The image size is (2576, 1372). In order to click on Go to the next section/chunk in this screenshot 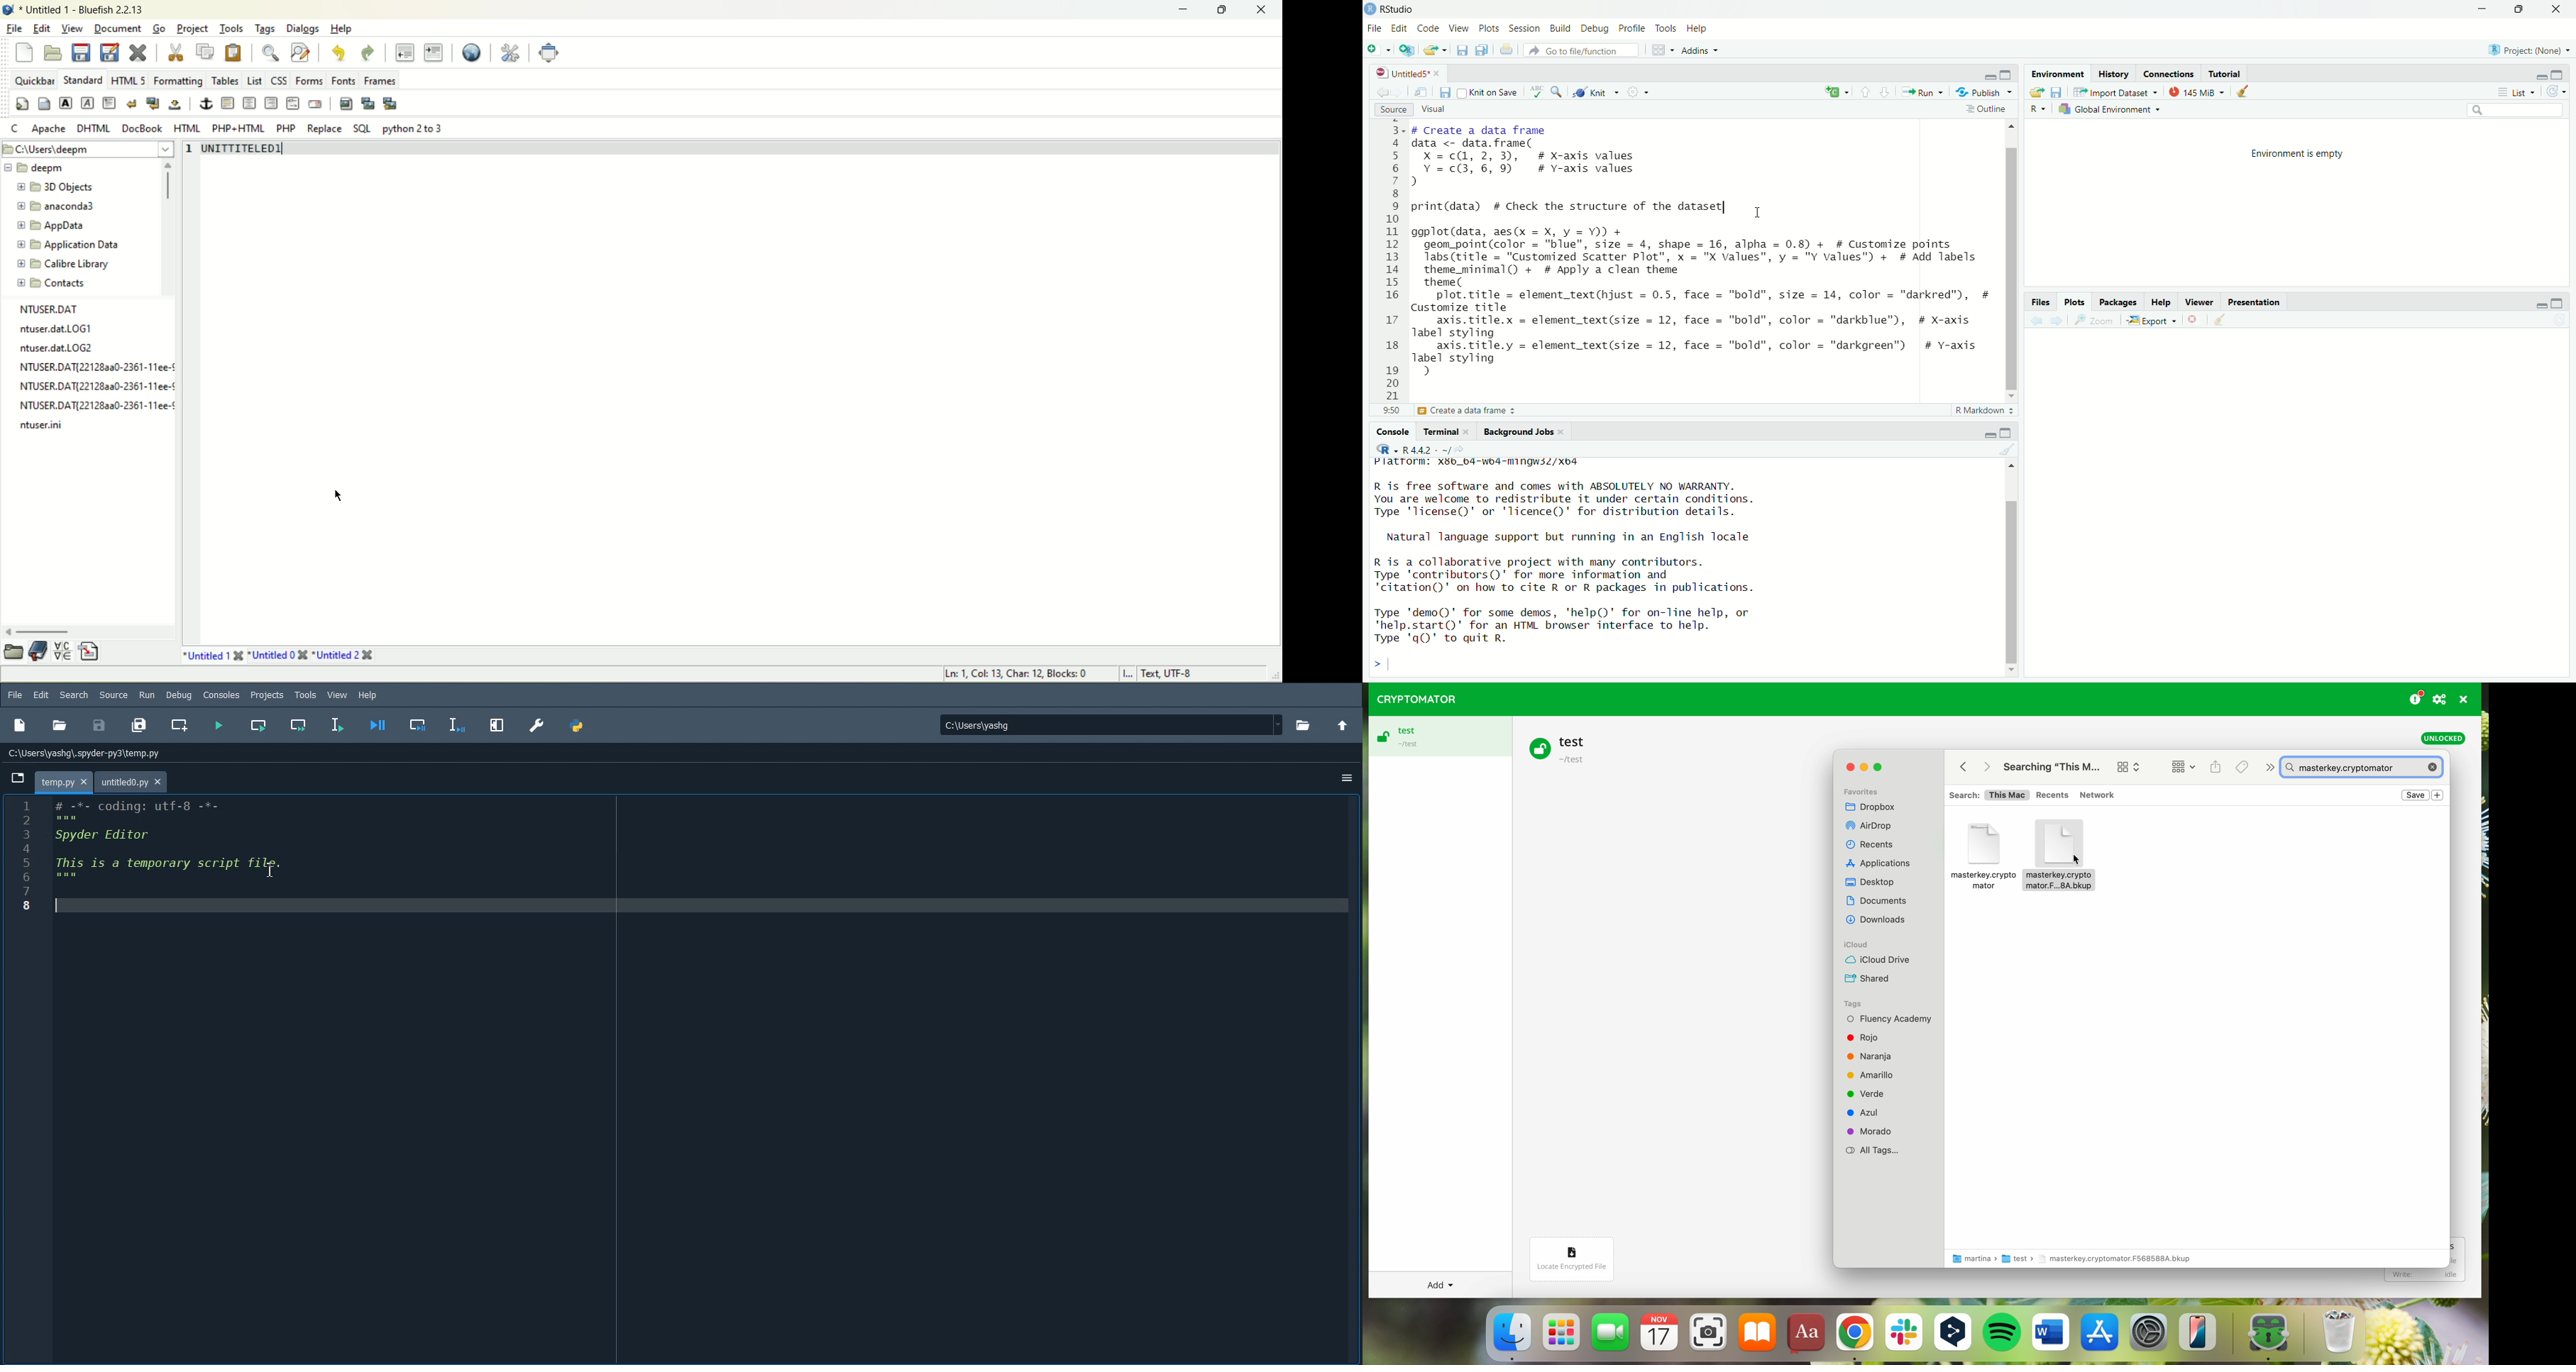, I will do `click(1885, 92)`.